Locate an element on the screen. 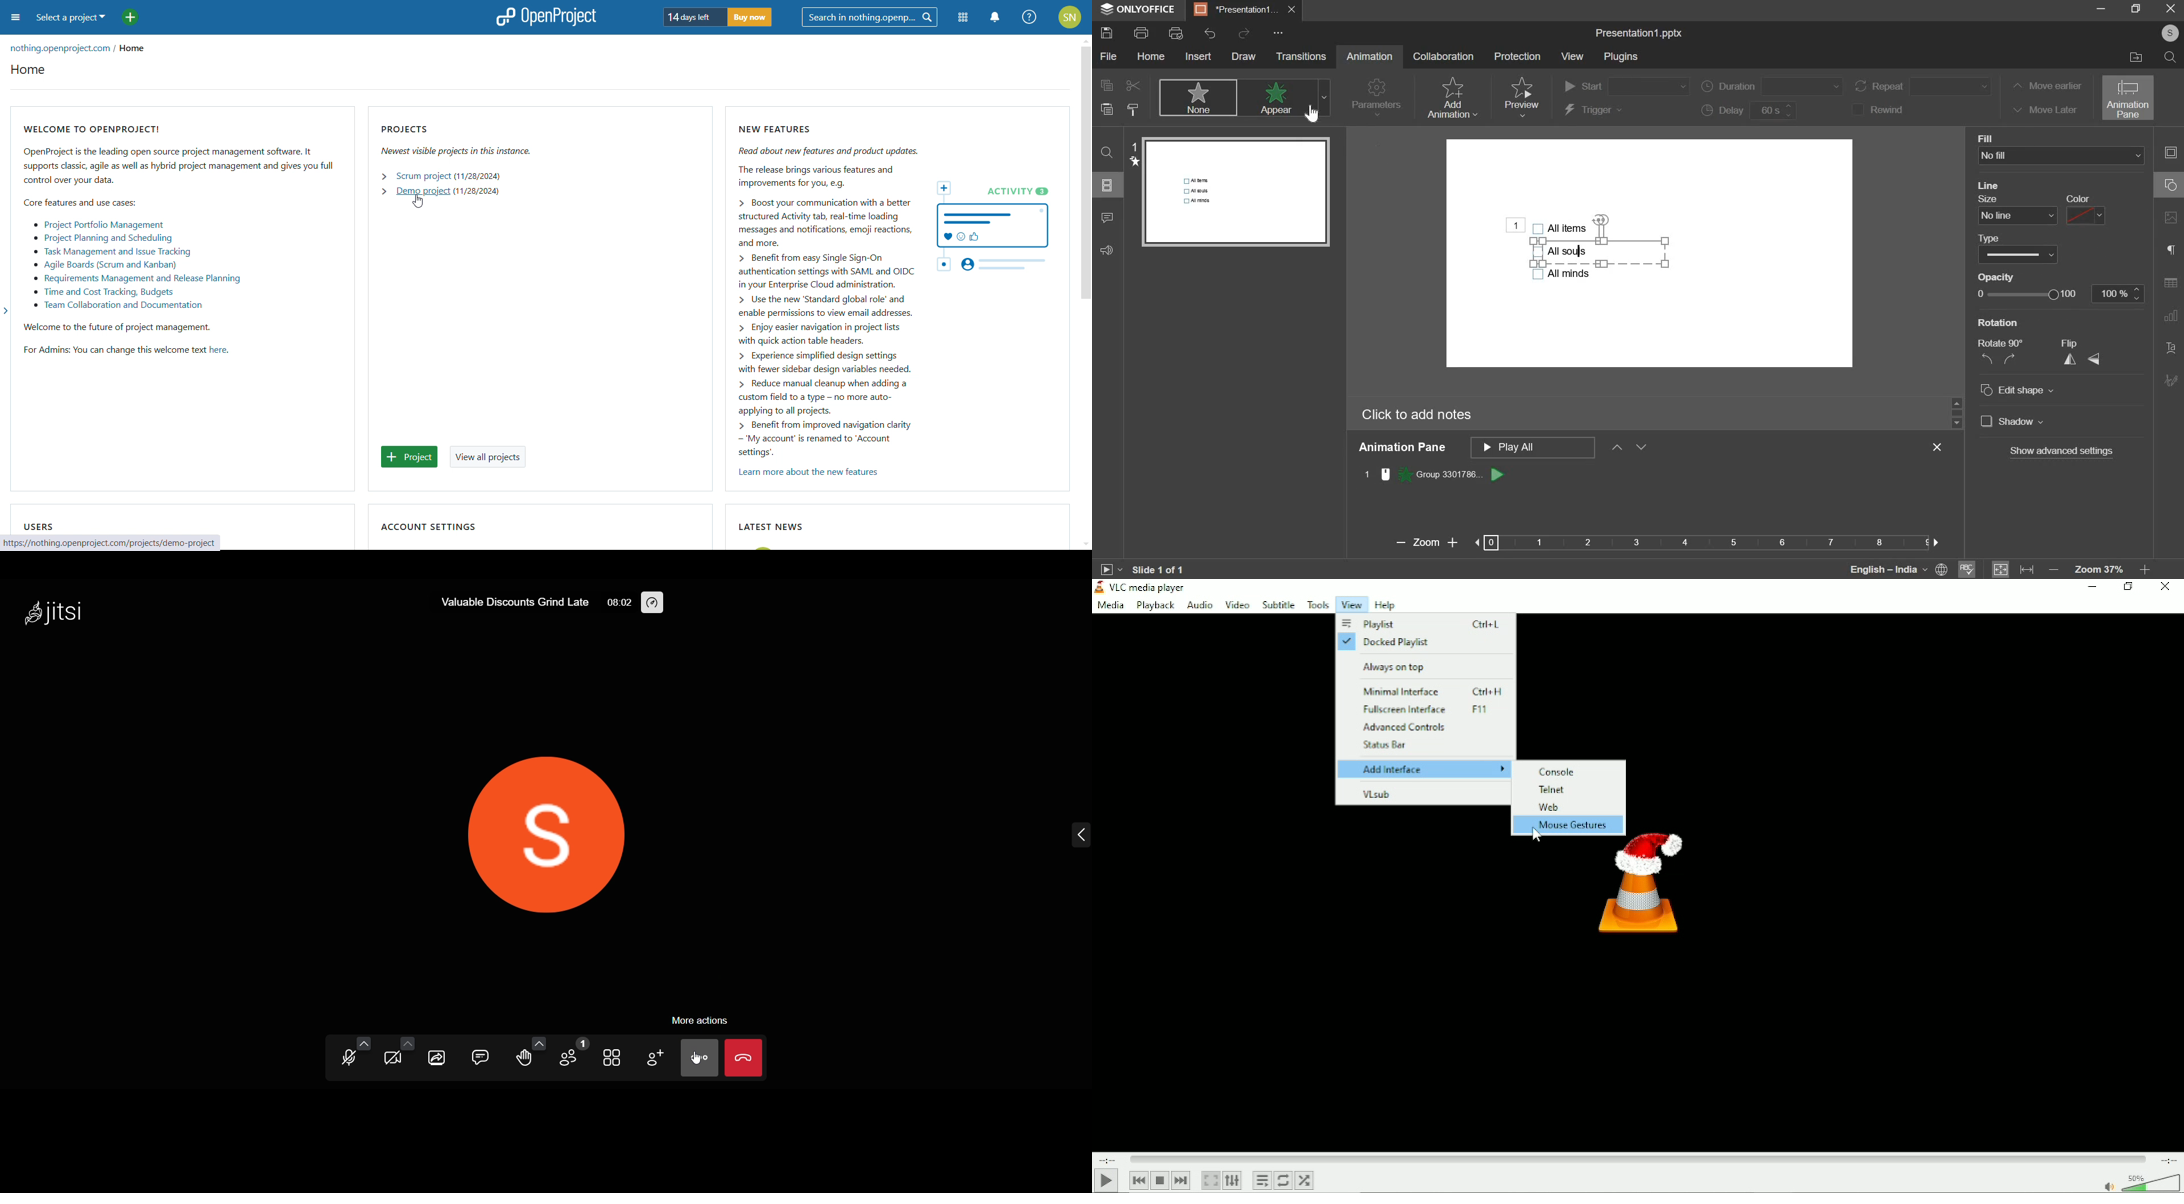  start date of scrum project is located at coordinates (477, 177).